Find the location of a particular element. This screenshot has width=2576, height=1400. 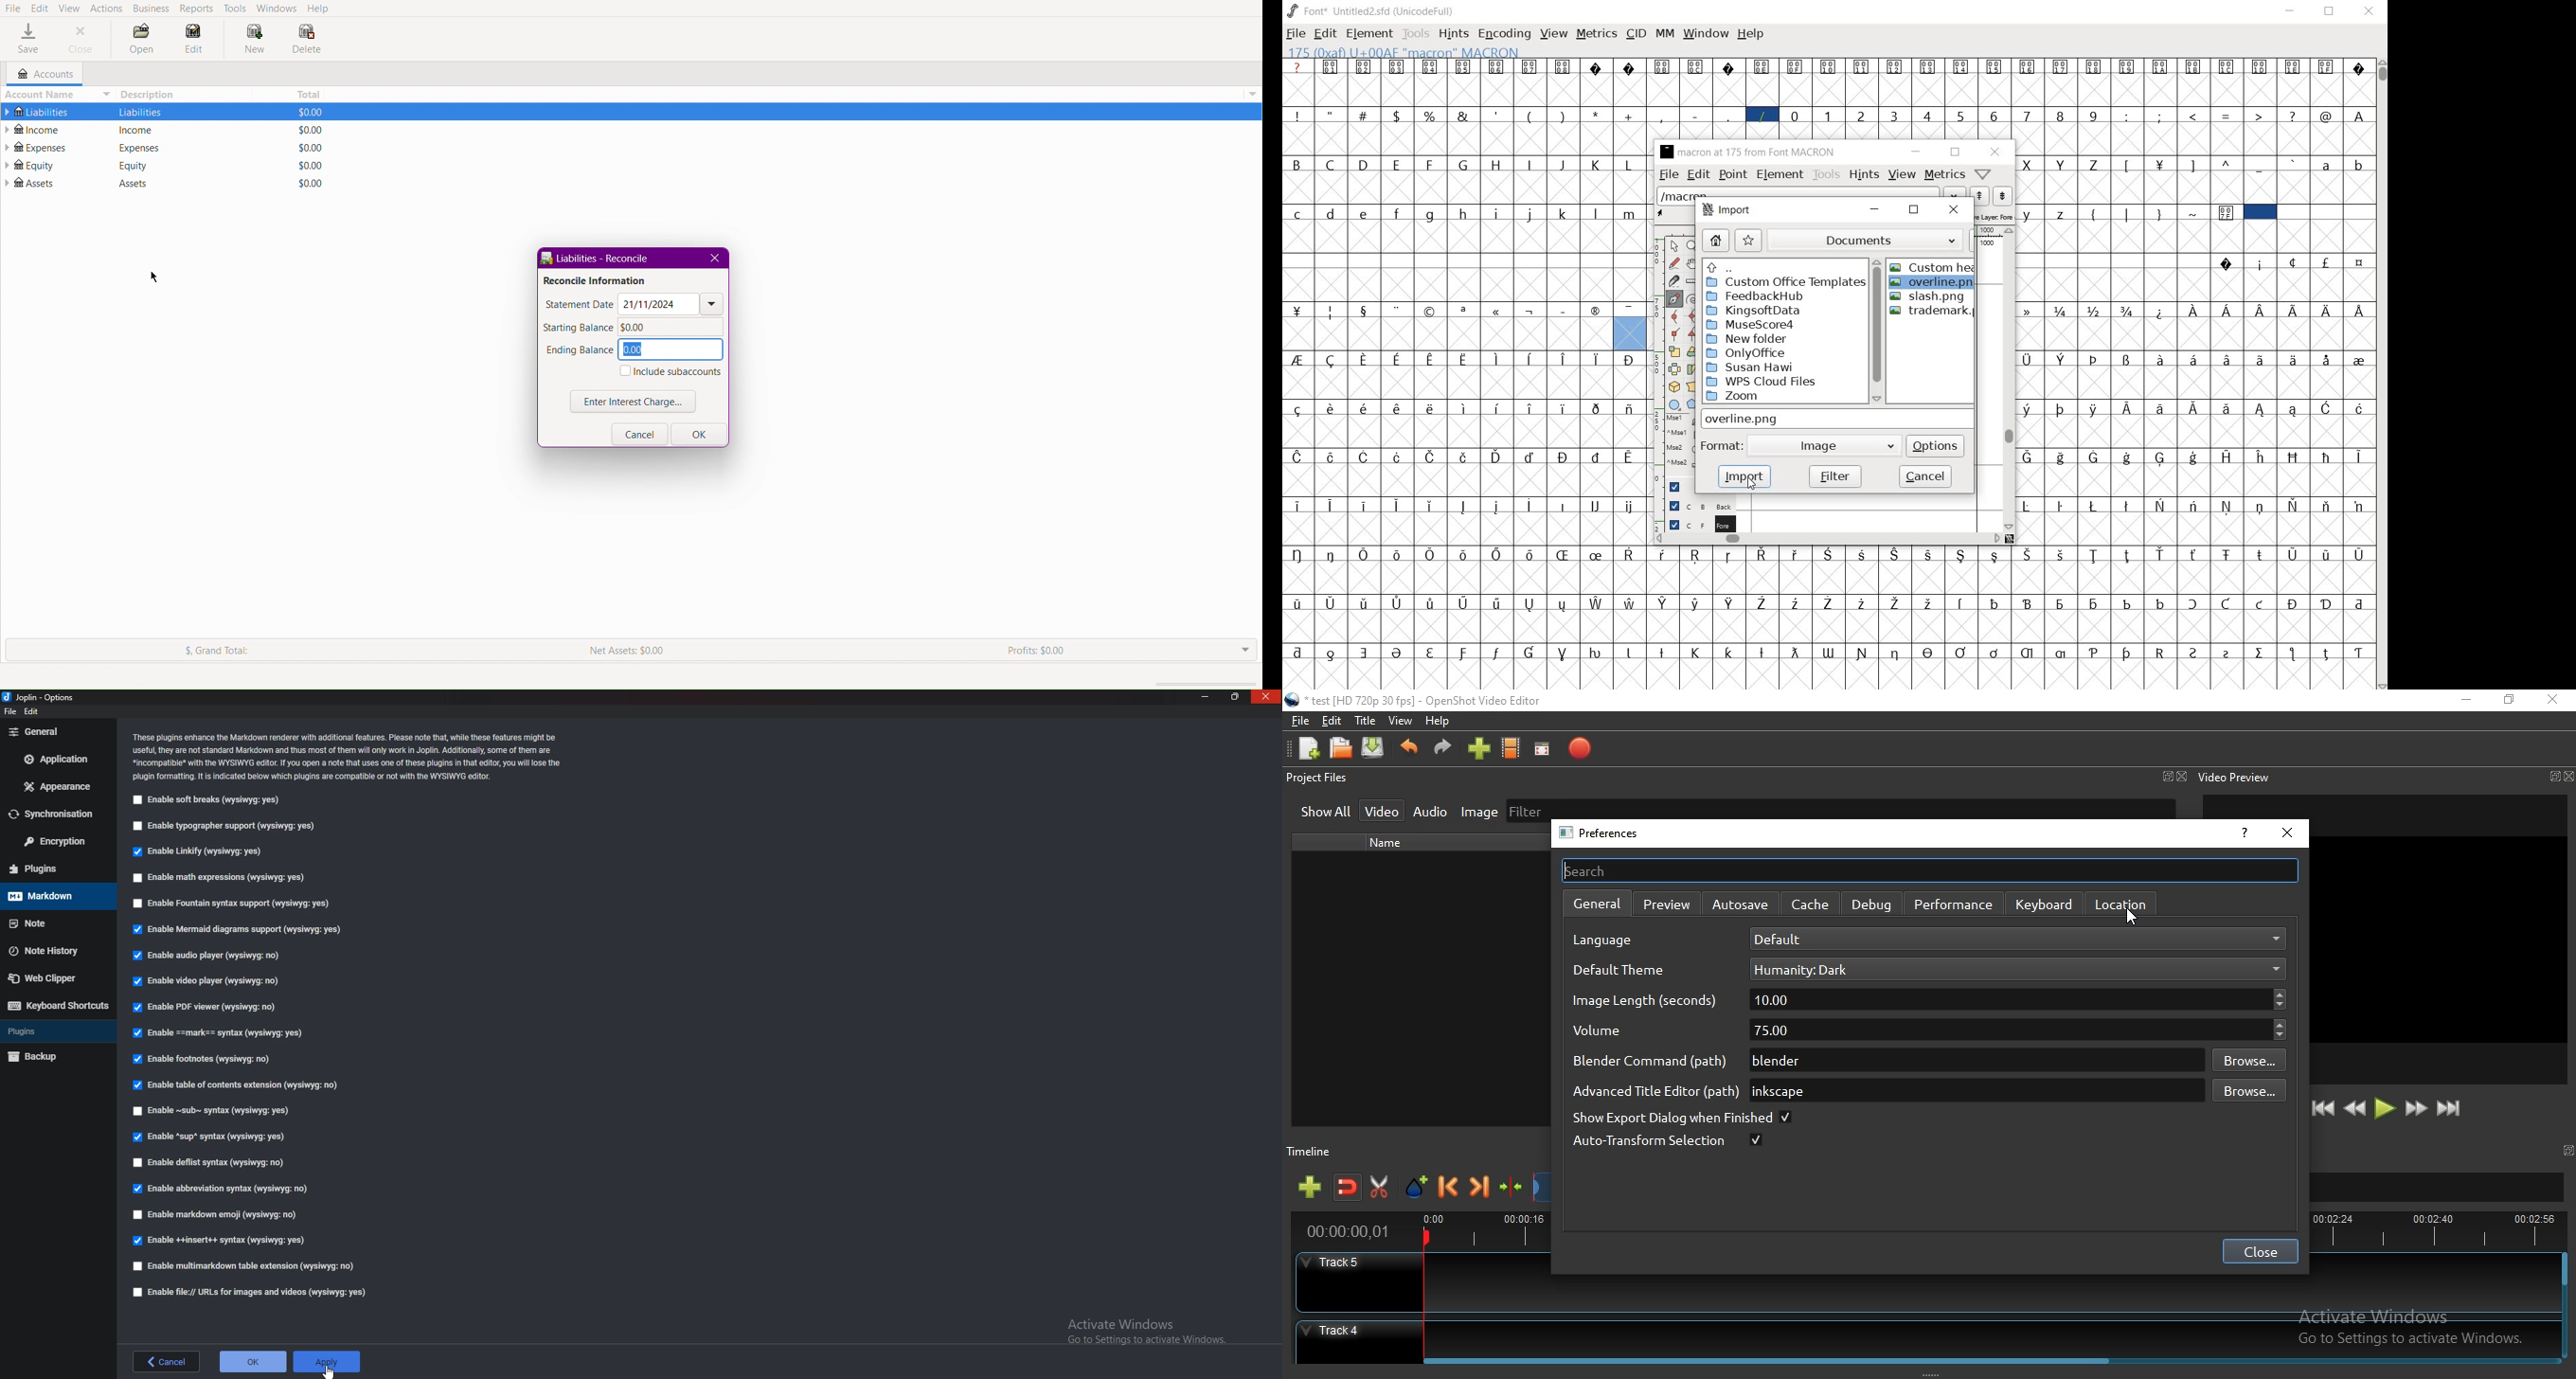

file is located at coordinates (1667, 174).